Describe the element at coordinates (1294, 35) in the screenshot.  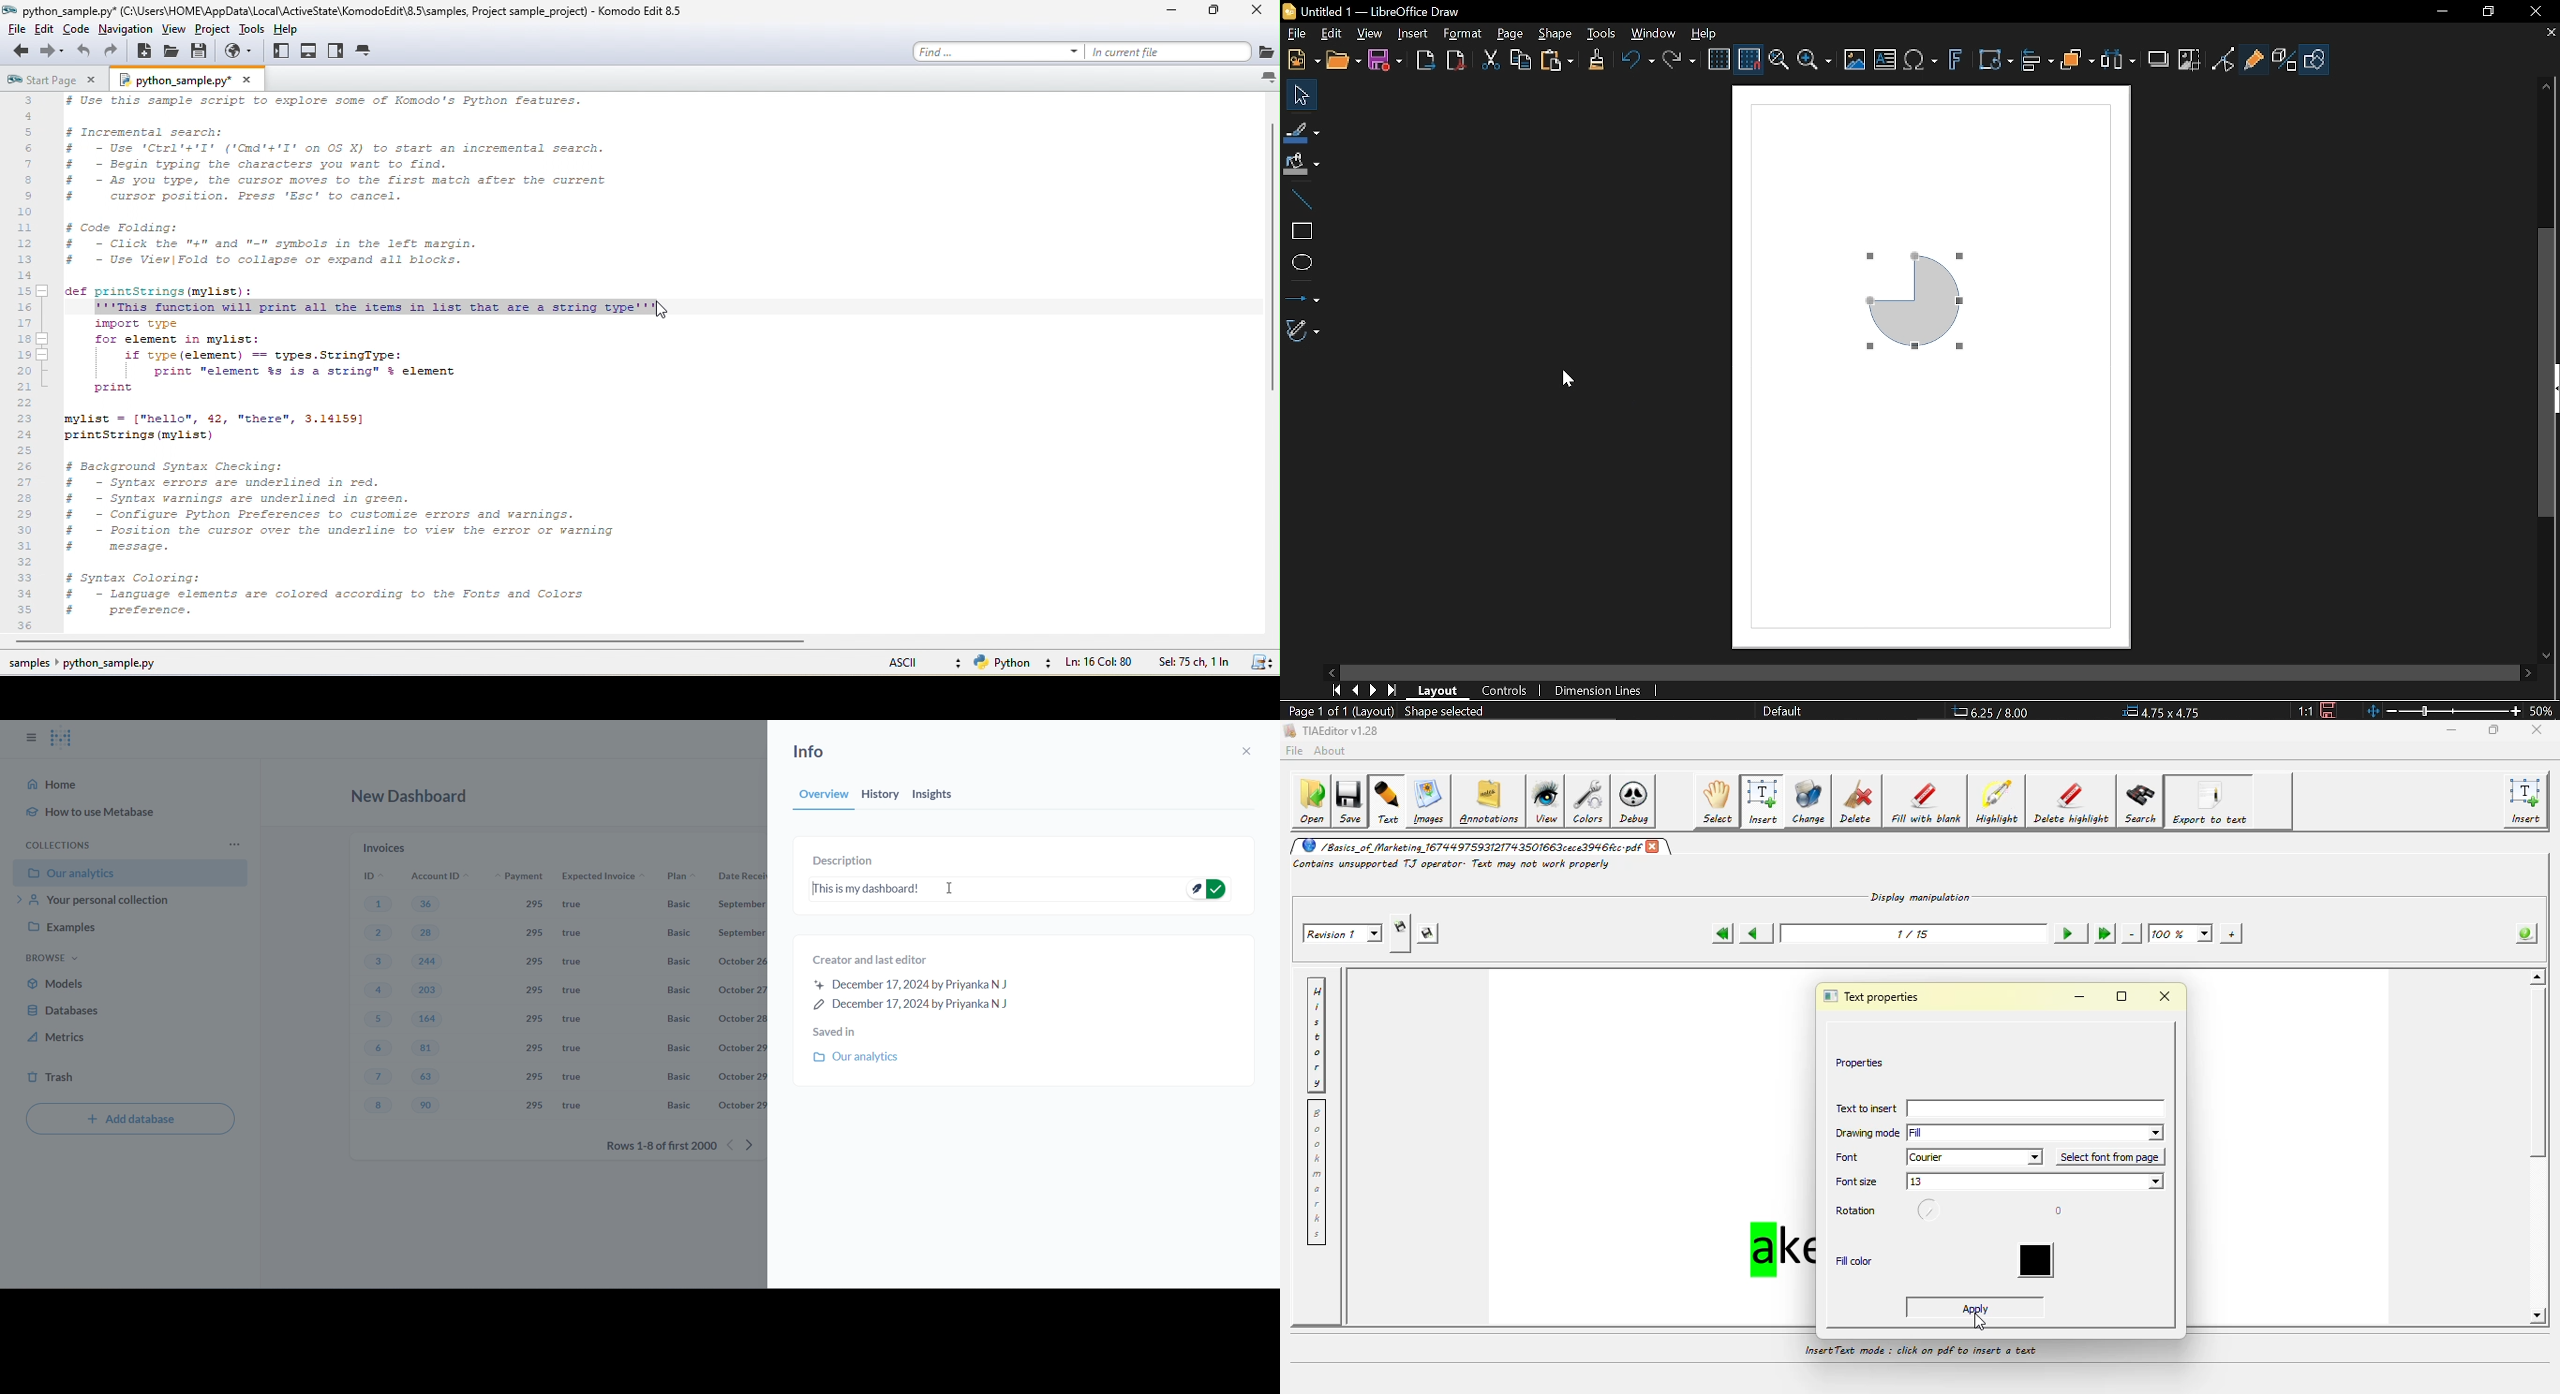
I see `File` at that location.